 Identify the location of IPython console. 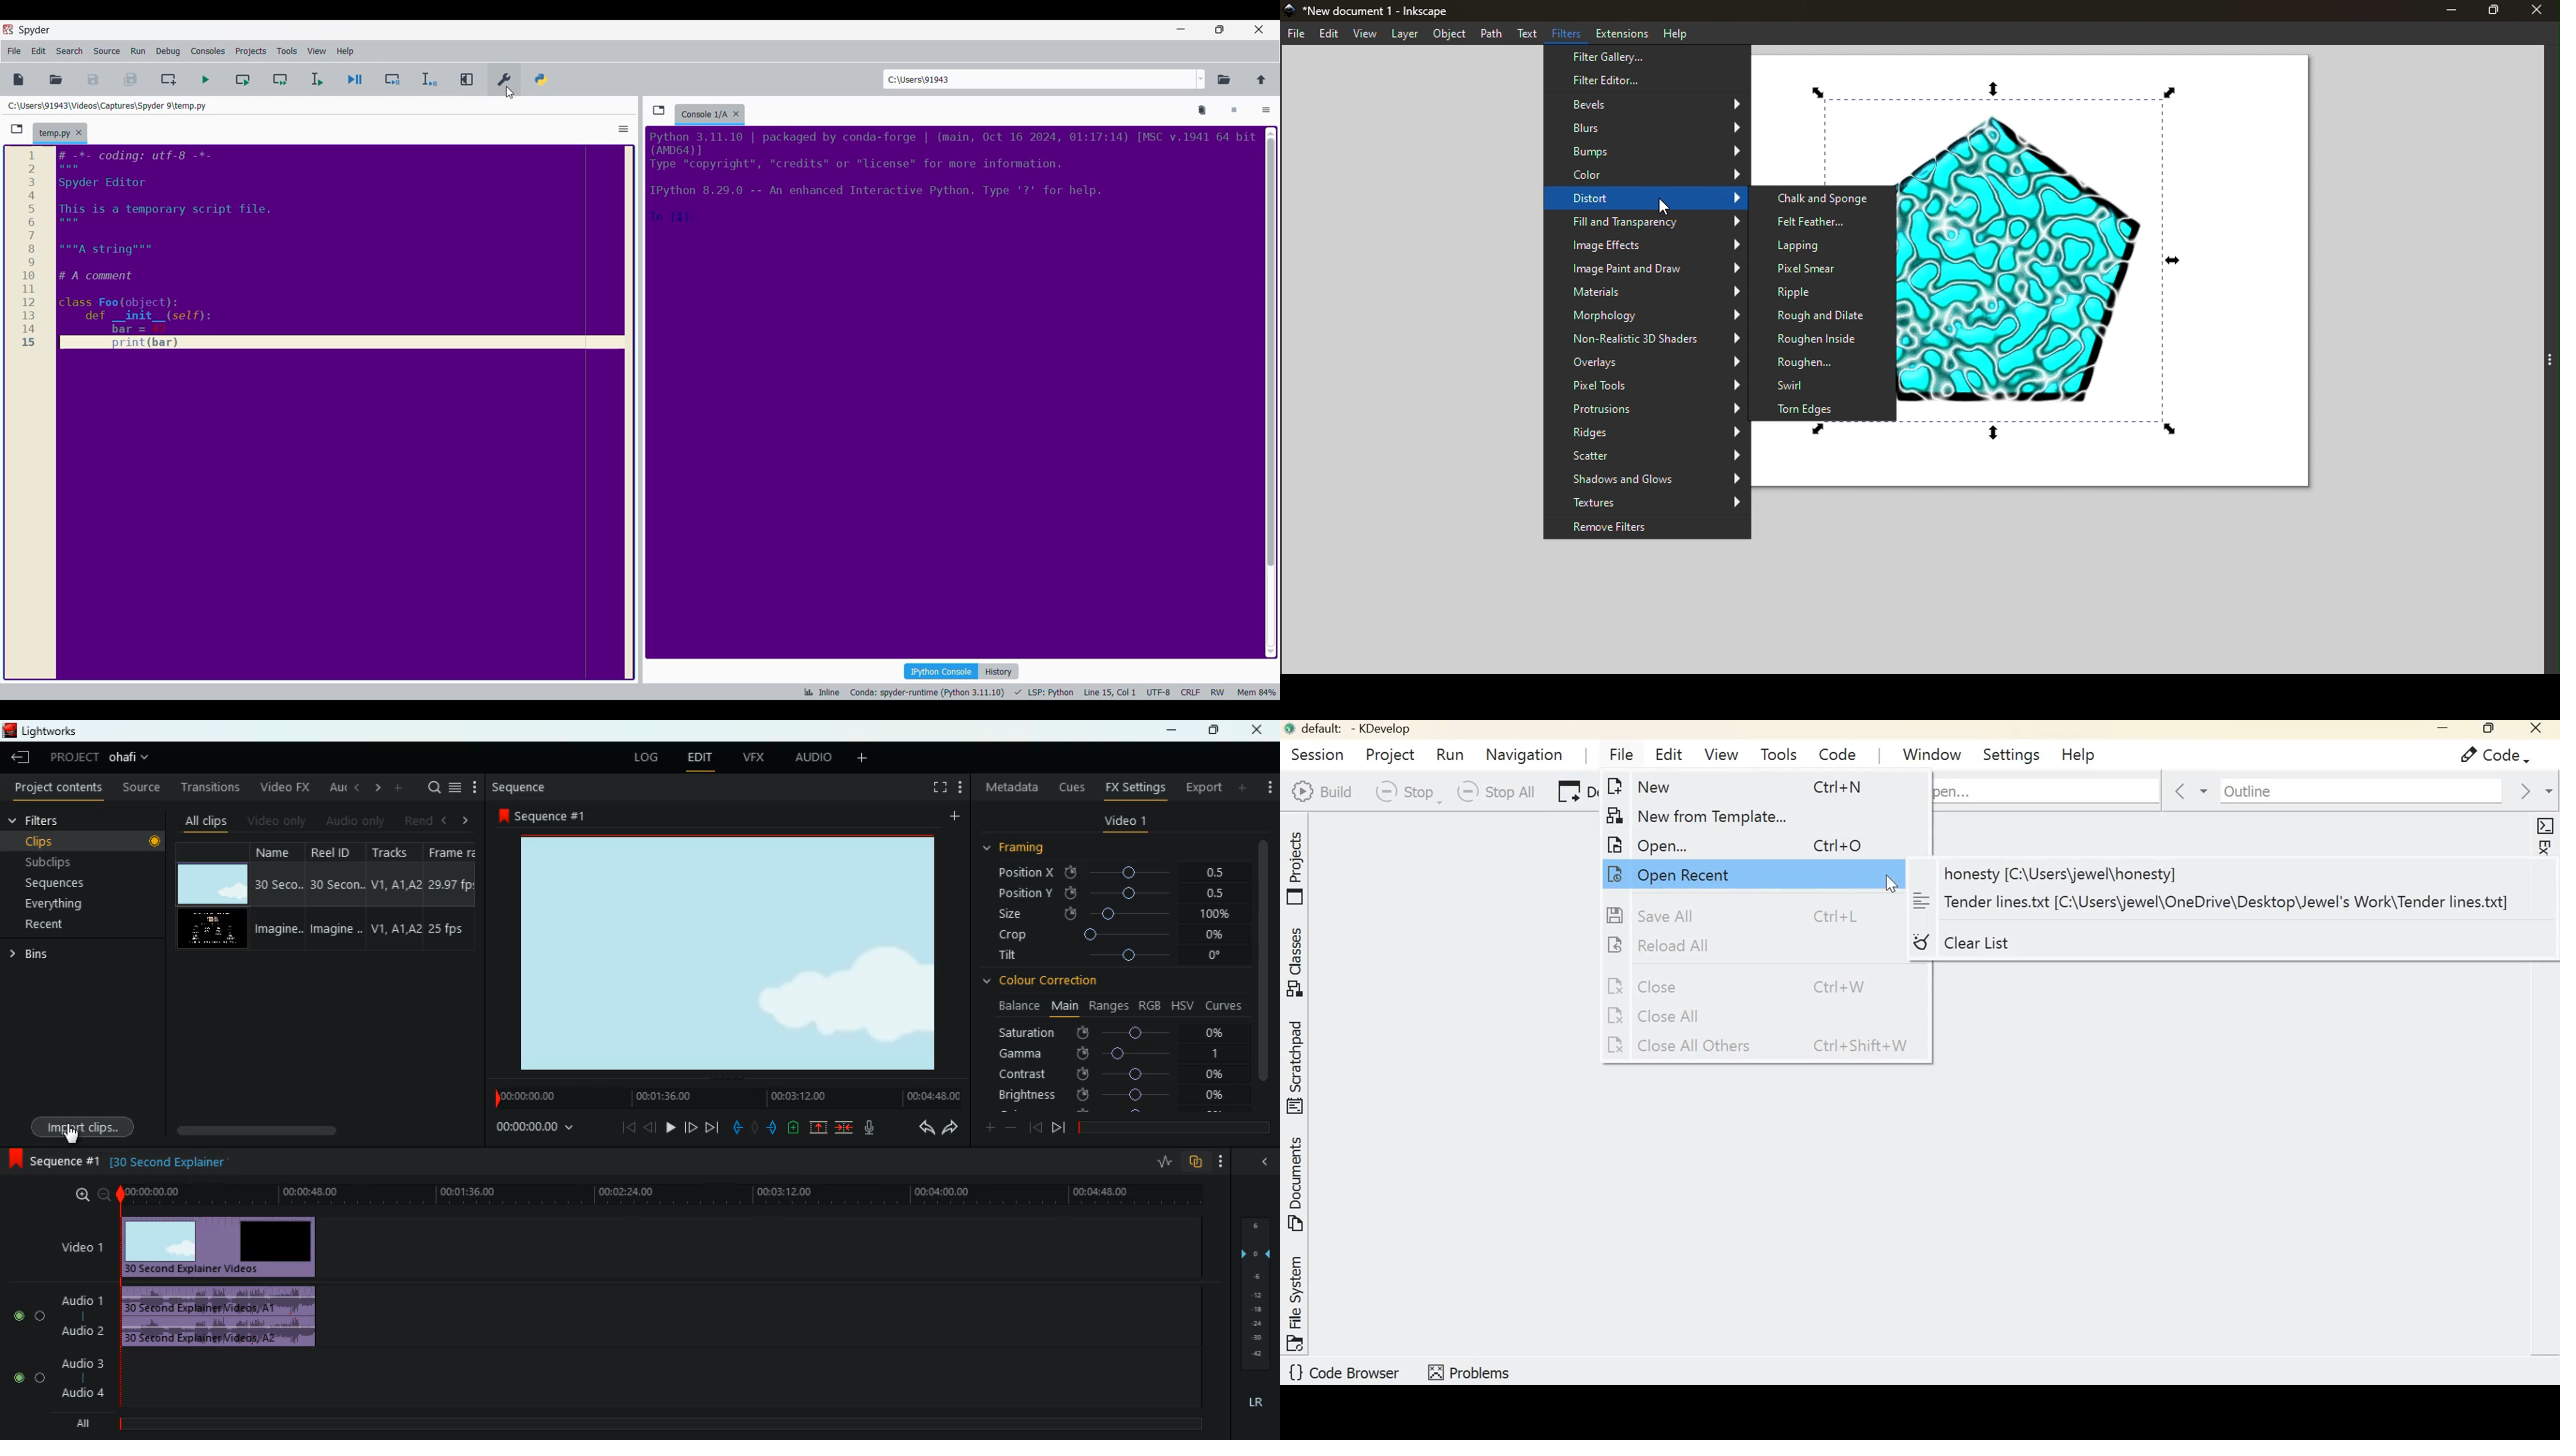
(941, 671).